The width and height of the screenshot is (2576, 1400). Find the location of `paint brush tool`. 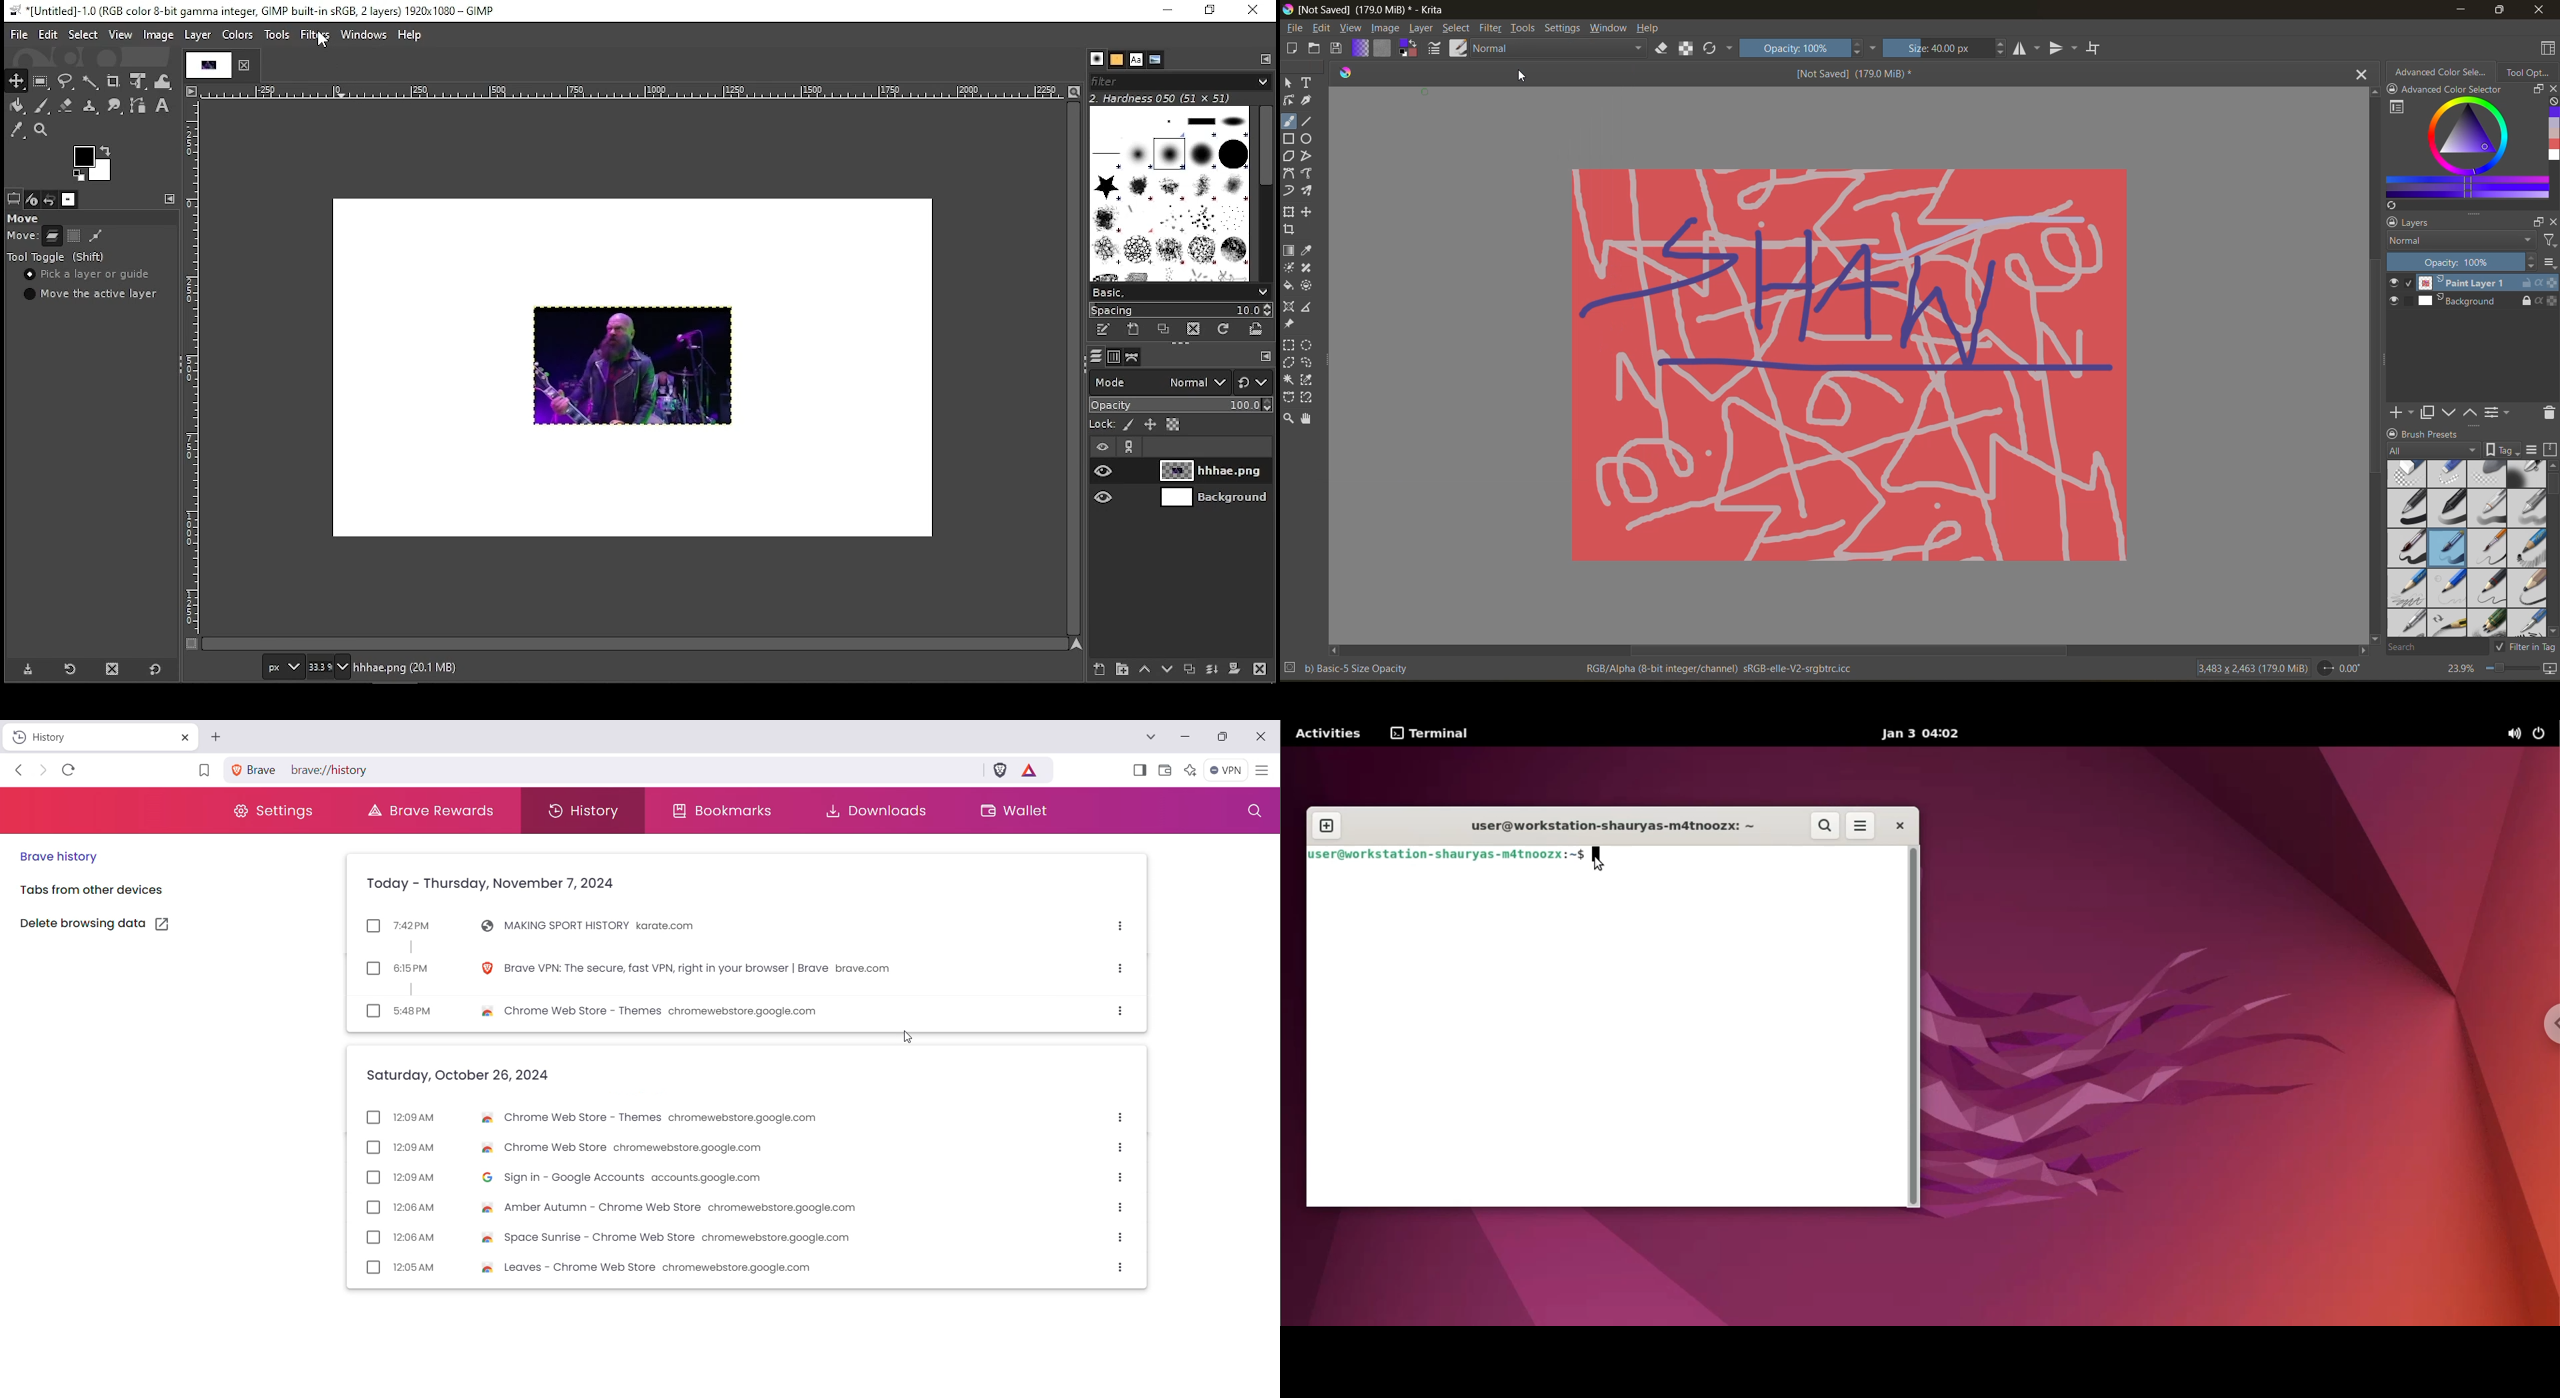

paint brush tool is located at coordinates (44, 106).